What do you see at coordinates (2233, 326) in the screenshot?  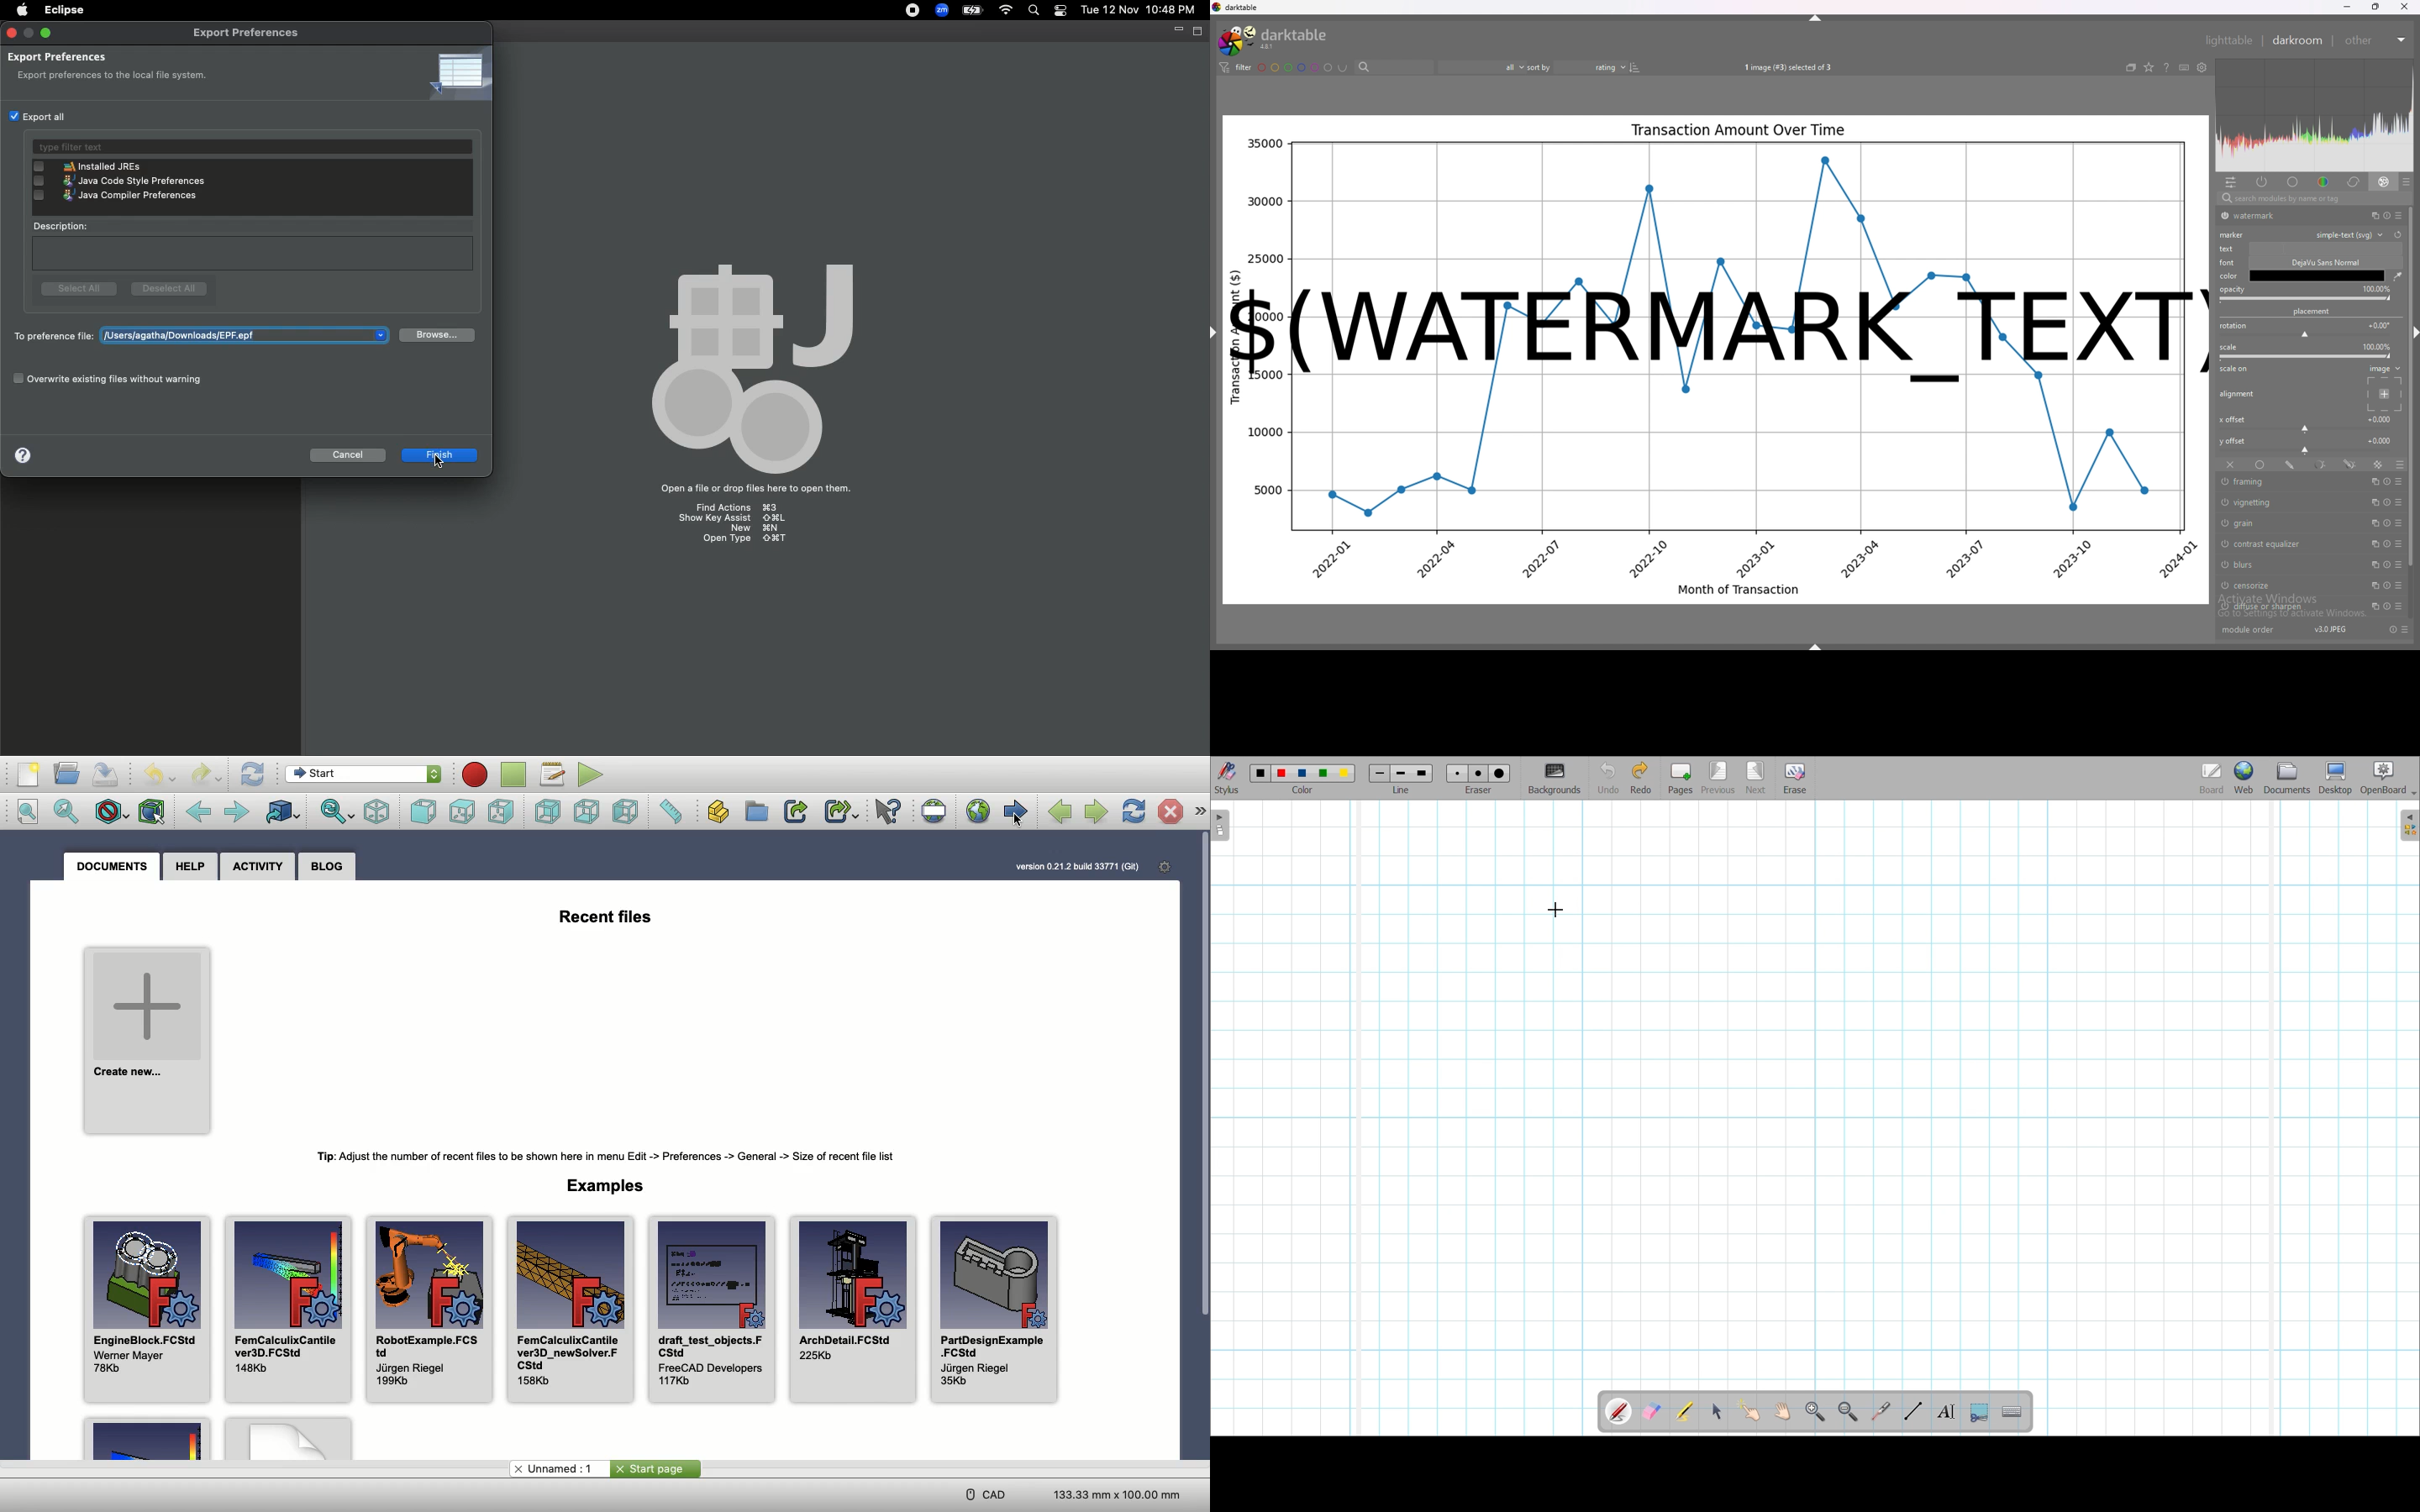 I see `roation` at bounding box center [2233, 326].